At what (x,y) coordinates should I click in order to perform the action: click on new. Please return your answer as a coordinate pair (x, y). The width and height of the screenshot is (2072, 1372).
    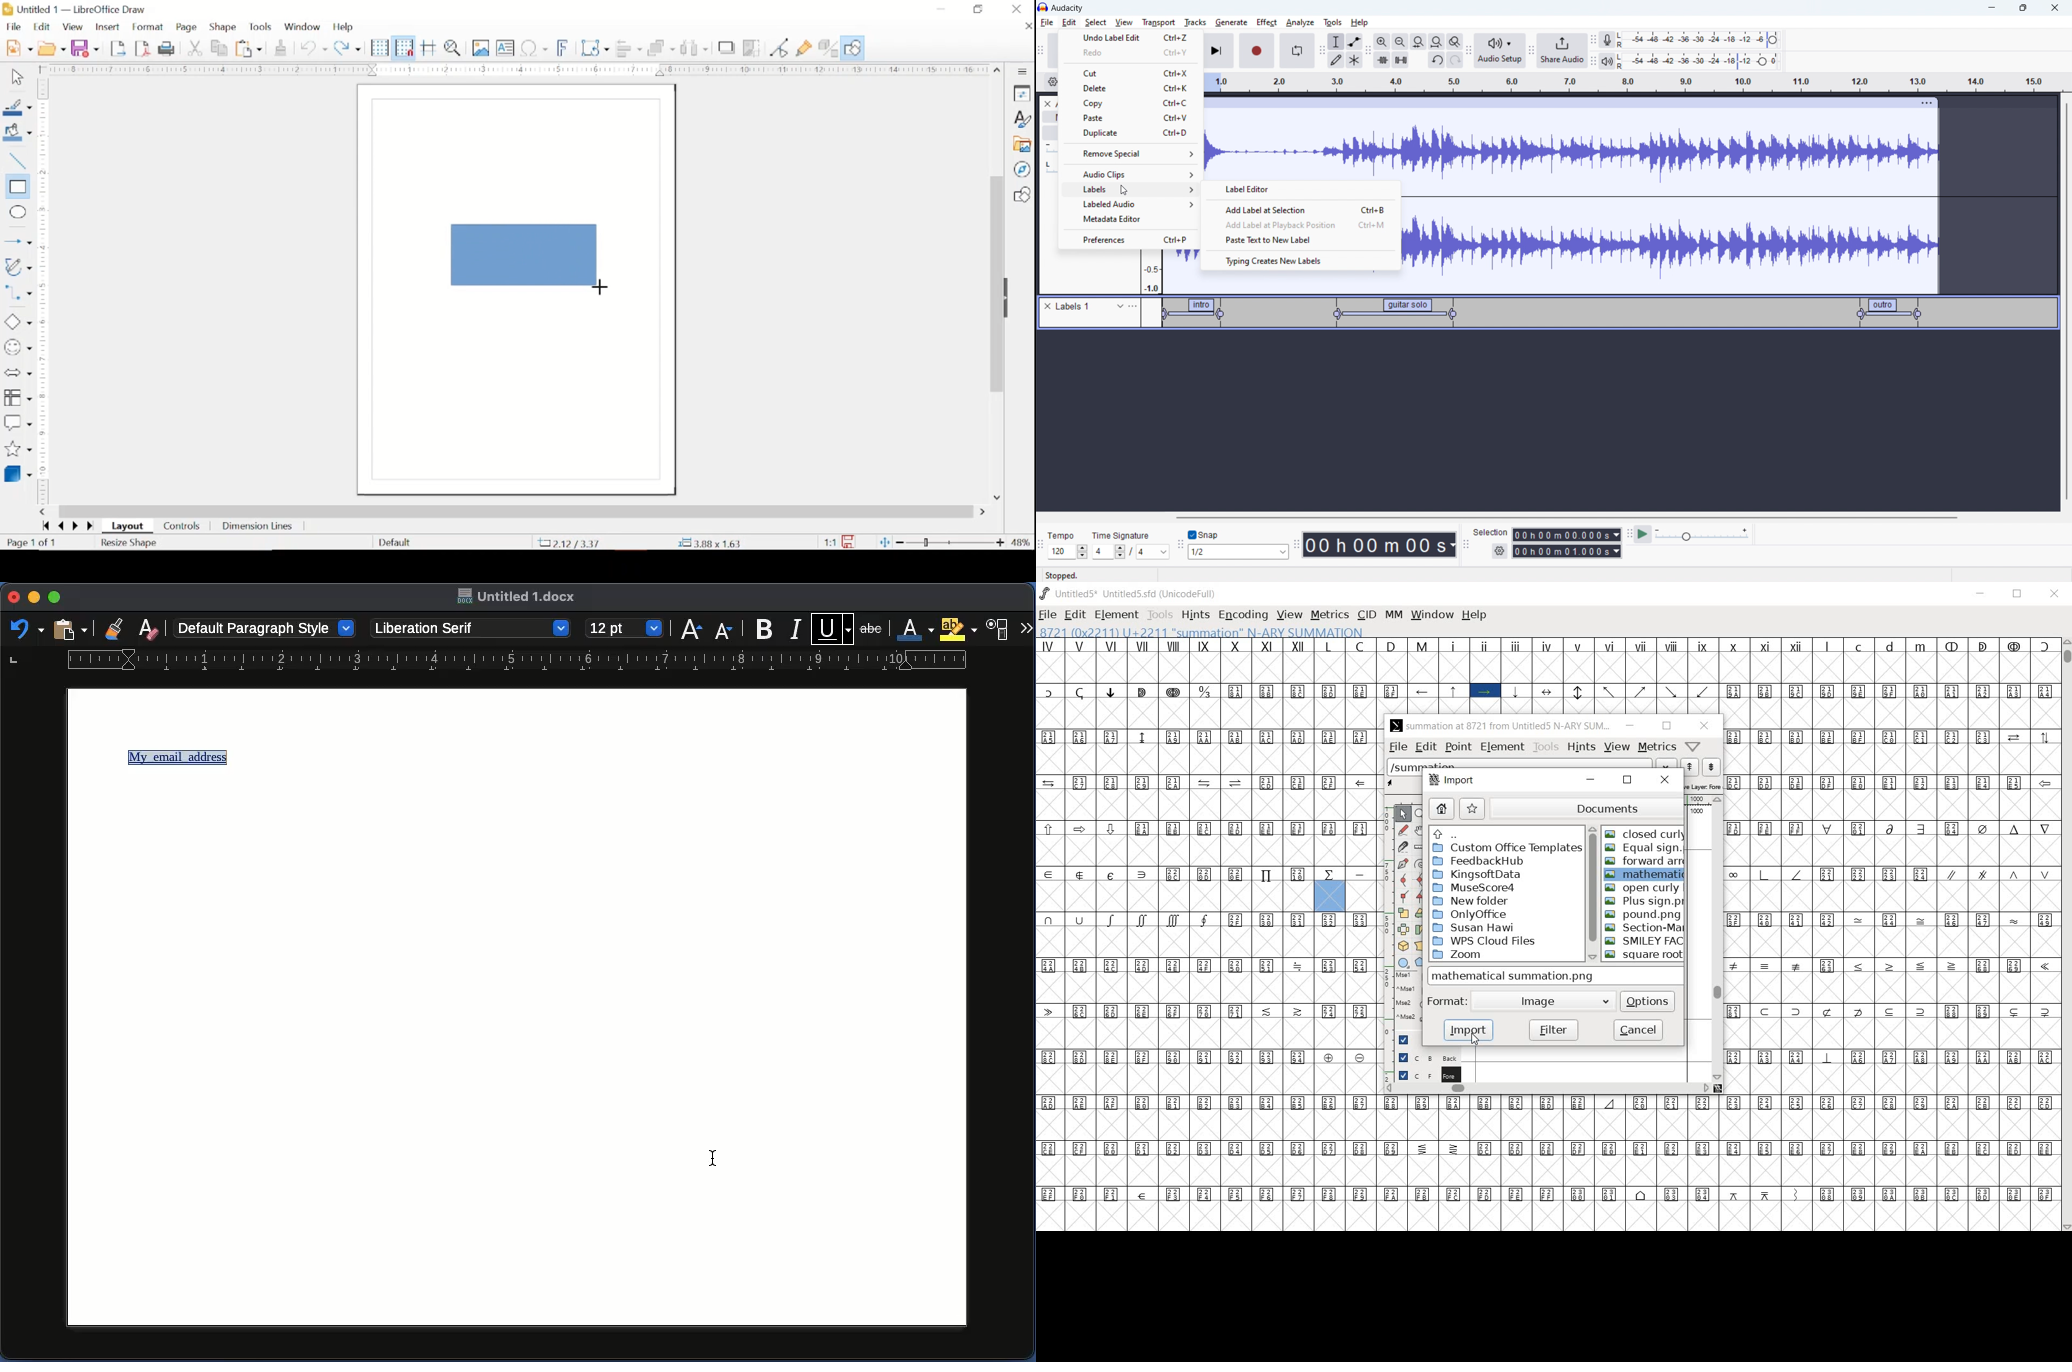
    Looking at the image, I should click on (19, 47).